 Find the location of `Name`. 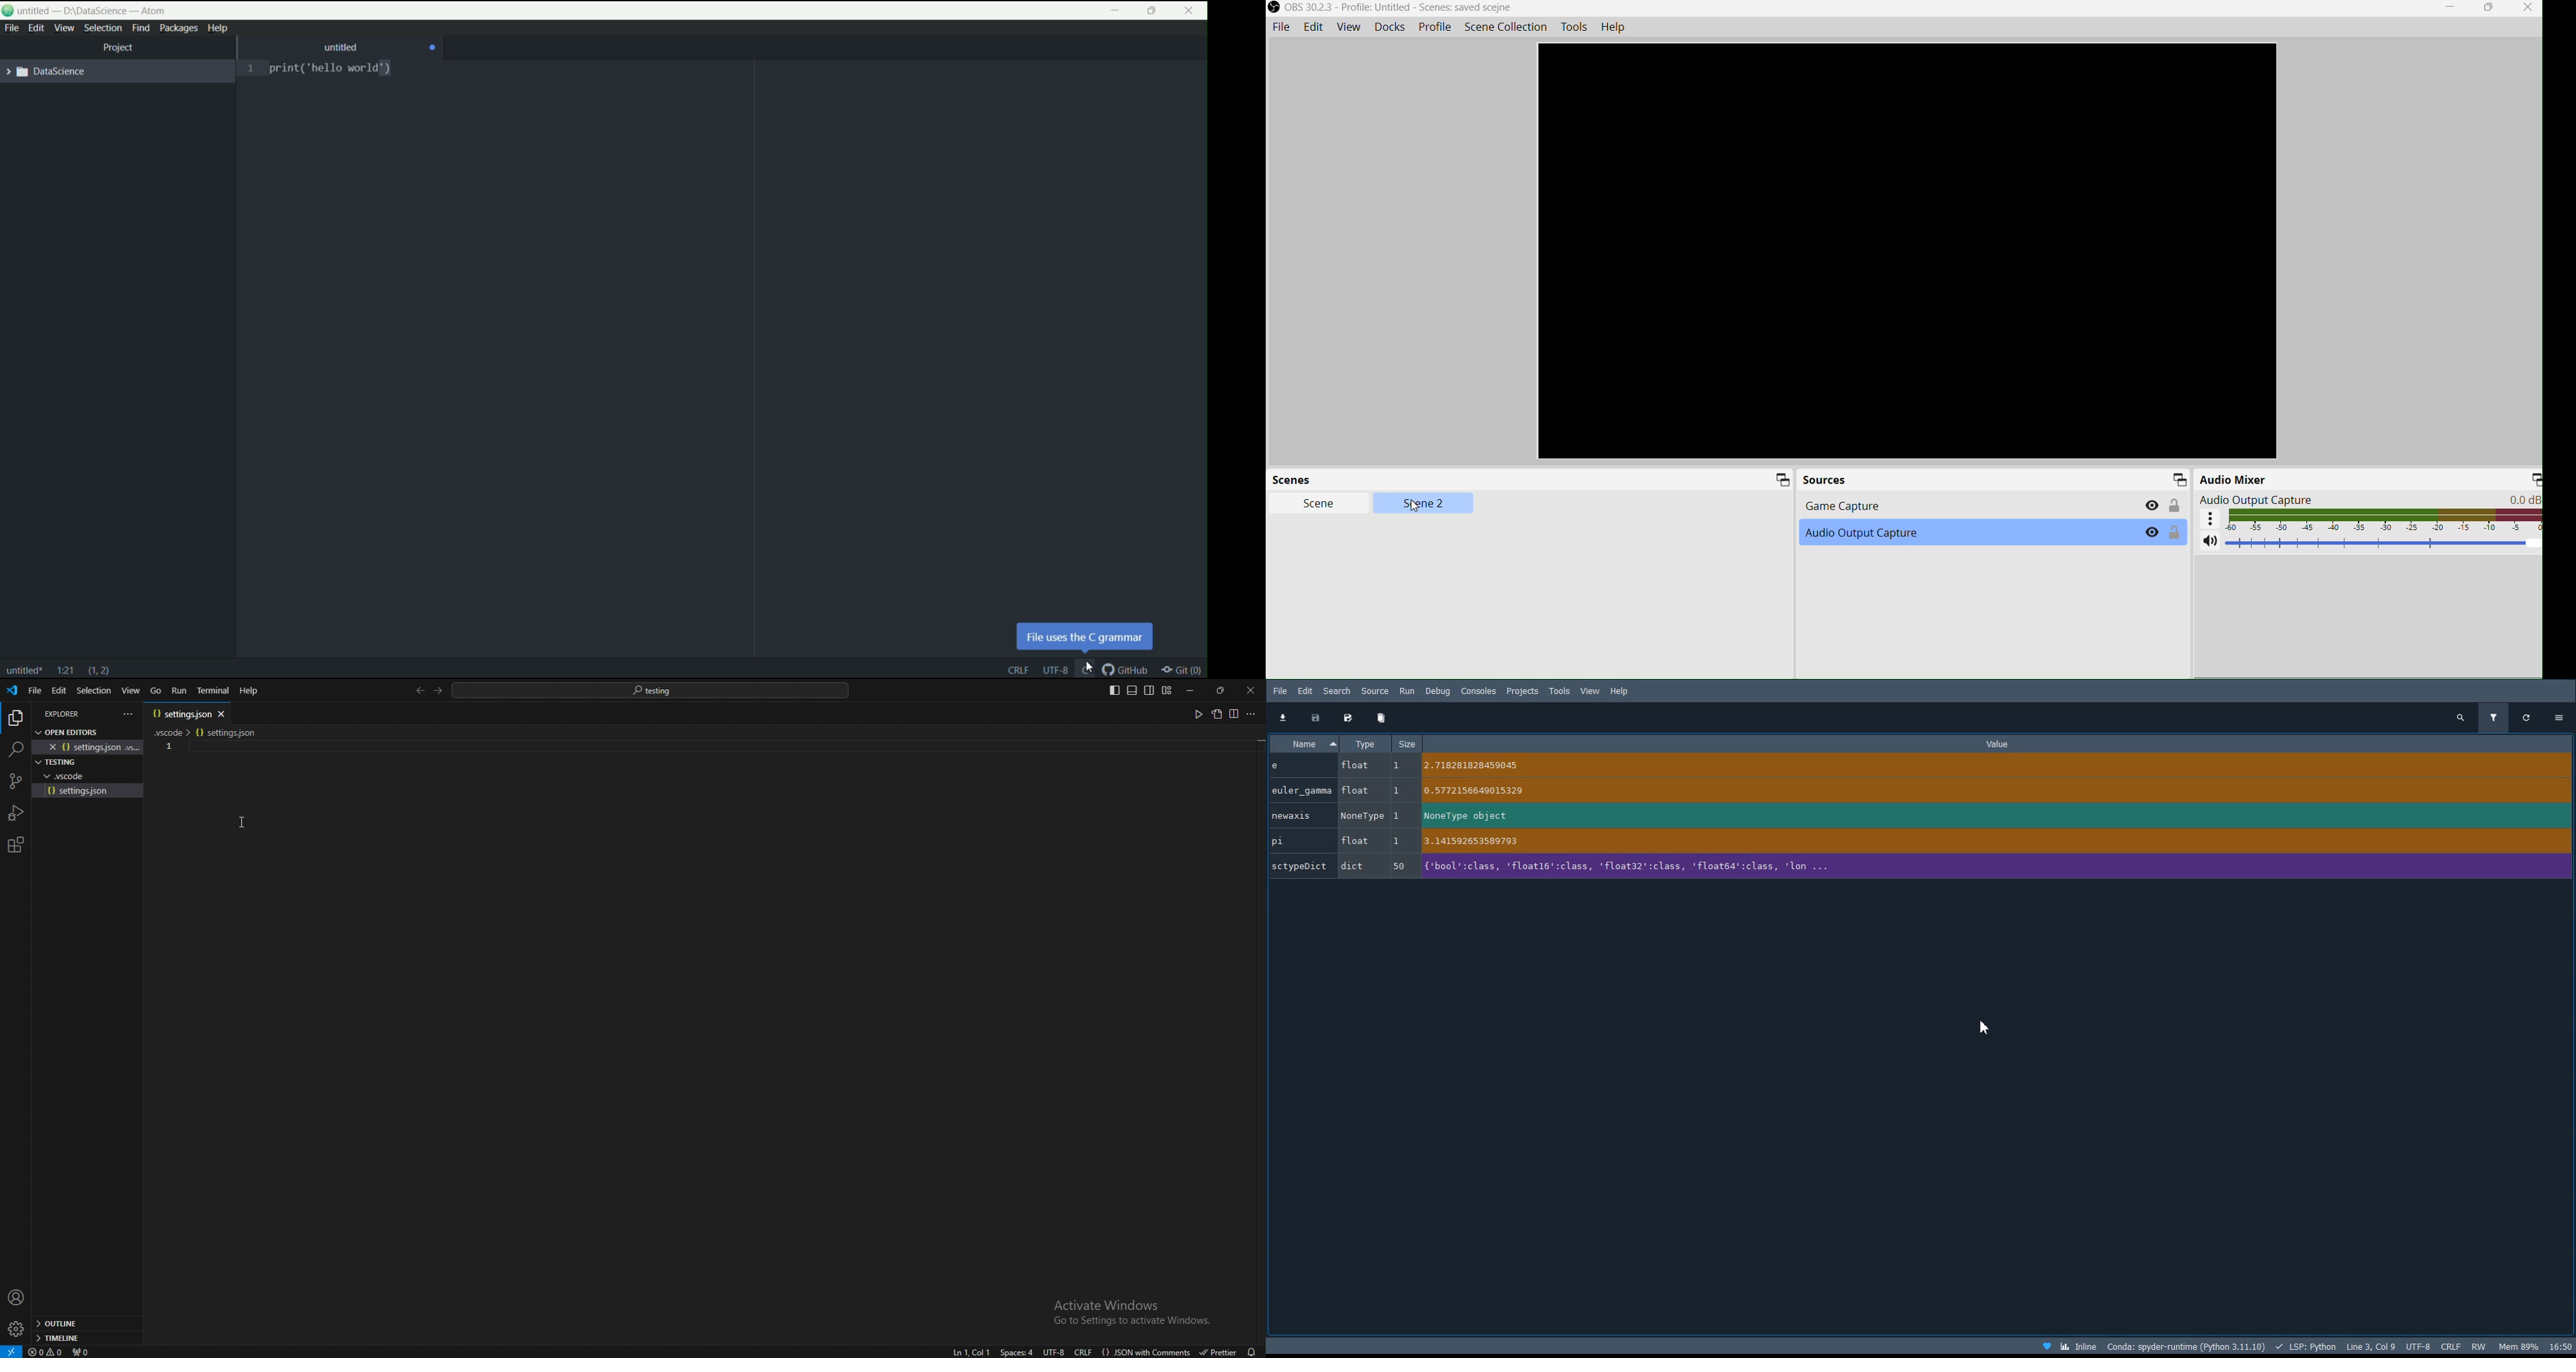

Name is located at coordinates (1304, 742).